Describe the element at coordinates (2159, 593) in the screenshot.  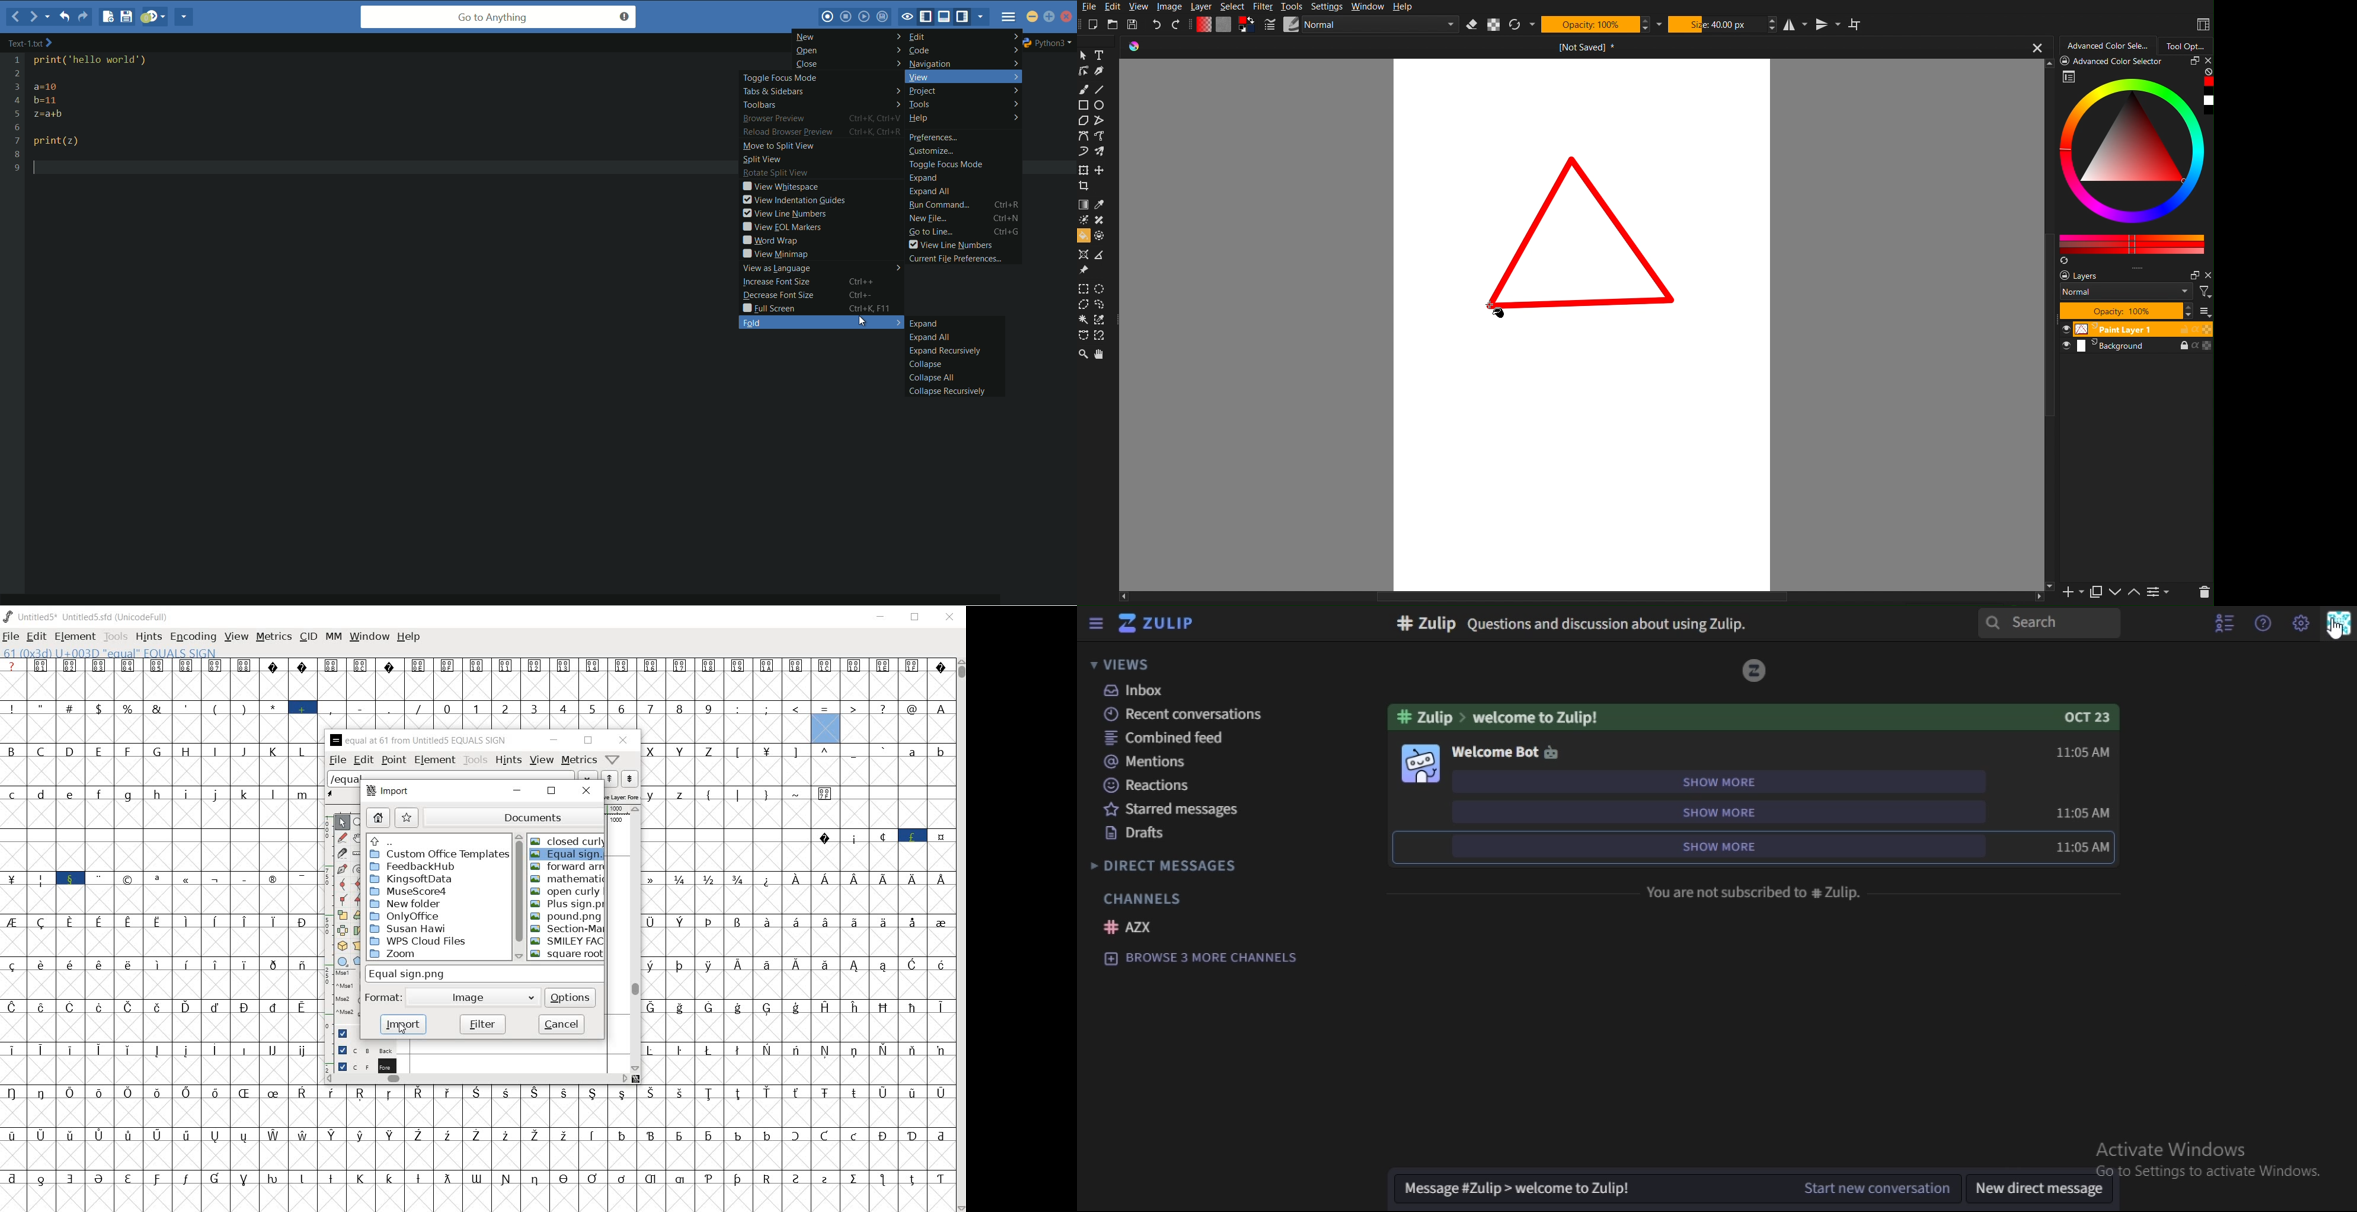
I see `view or change layer properties` at that location.